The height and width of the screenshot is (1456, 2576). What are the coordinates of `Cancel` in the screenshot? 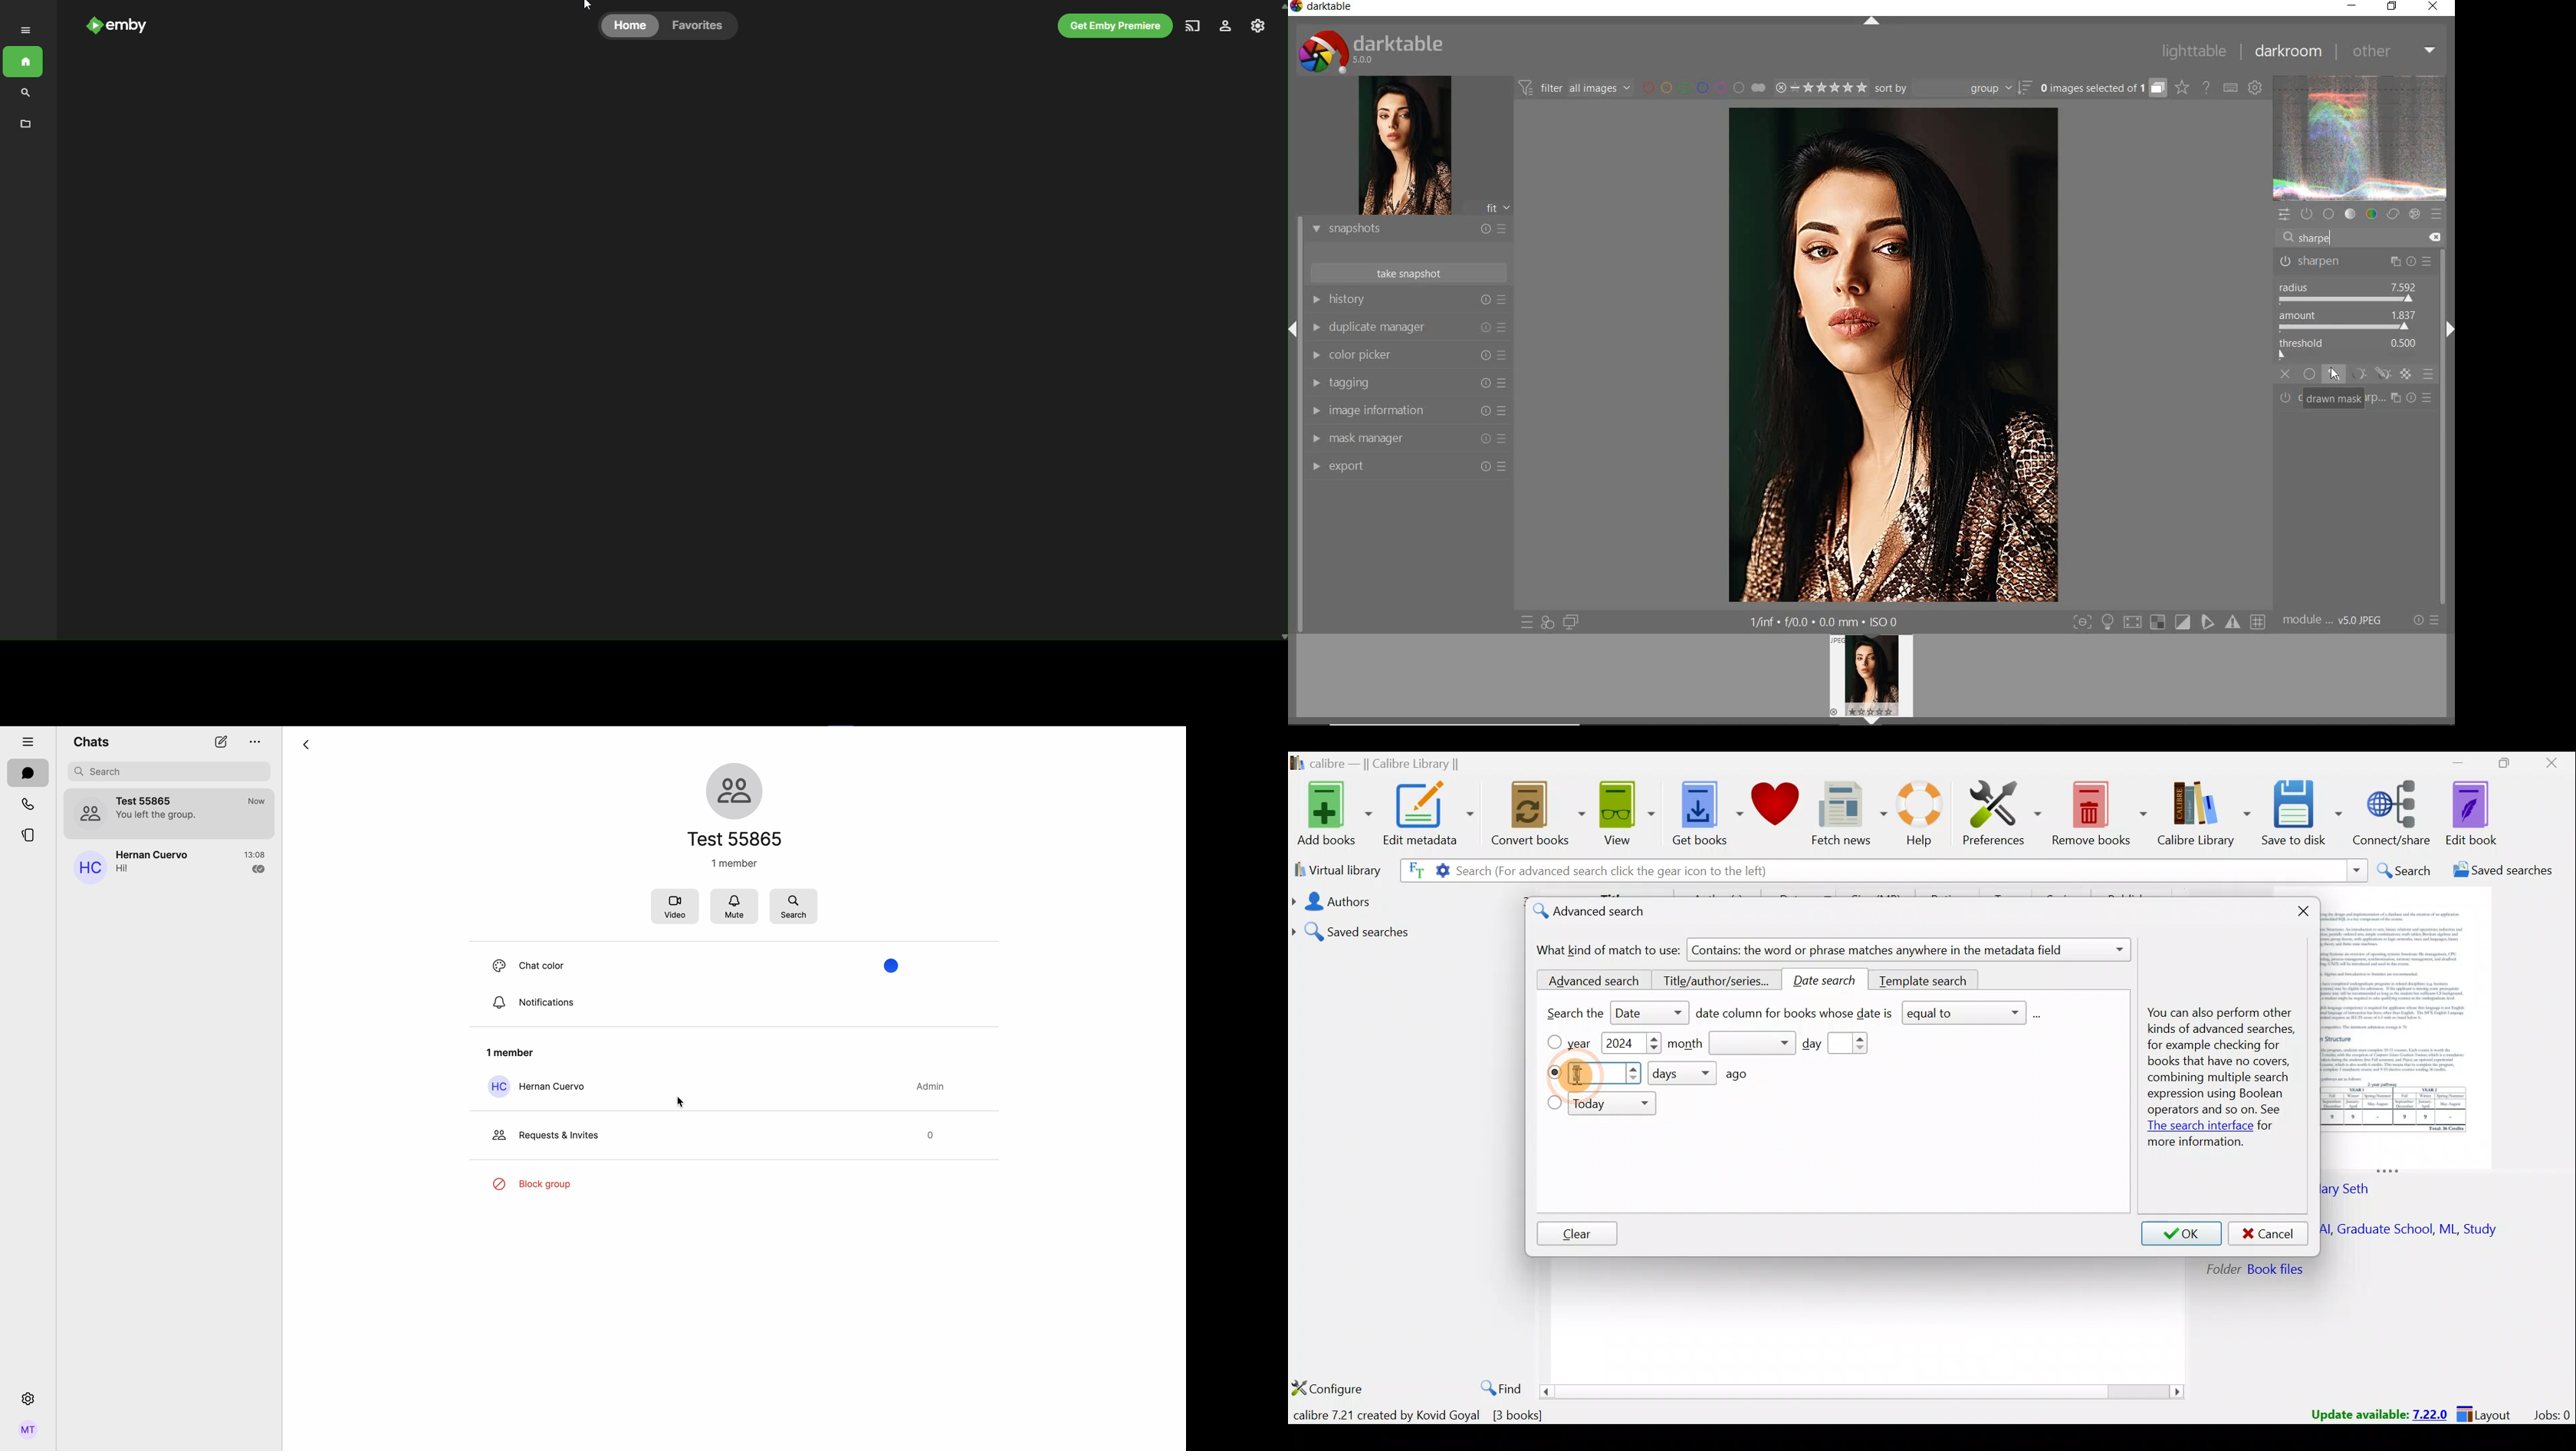 It's located at (2269, 1234).